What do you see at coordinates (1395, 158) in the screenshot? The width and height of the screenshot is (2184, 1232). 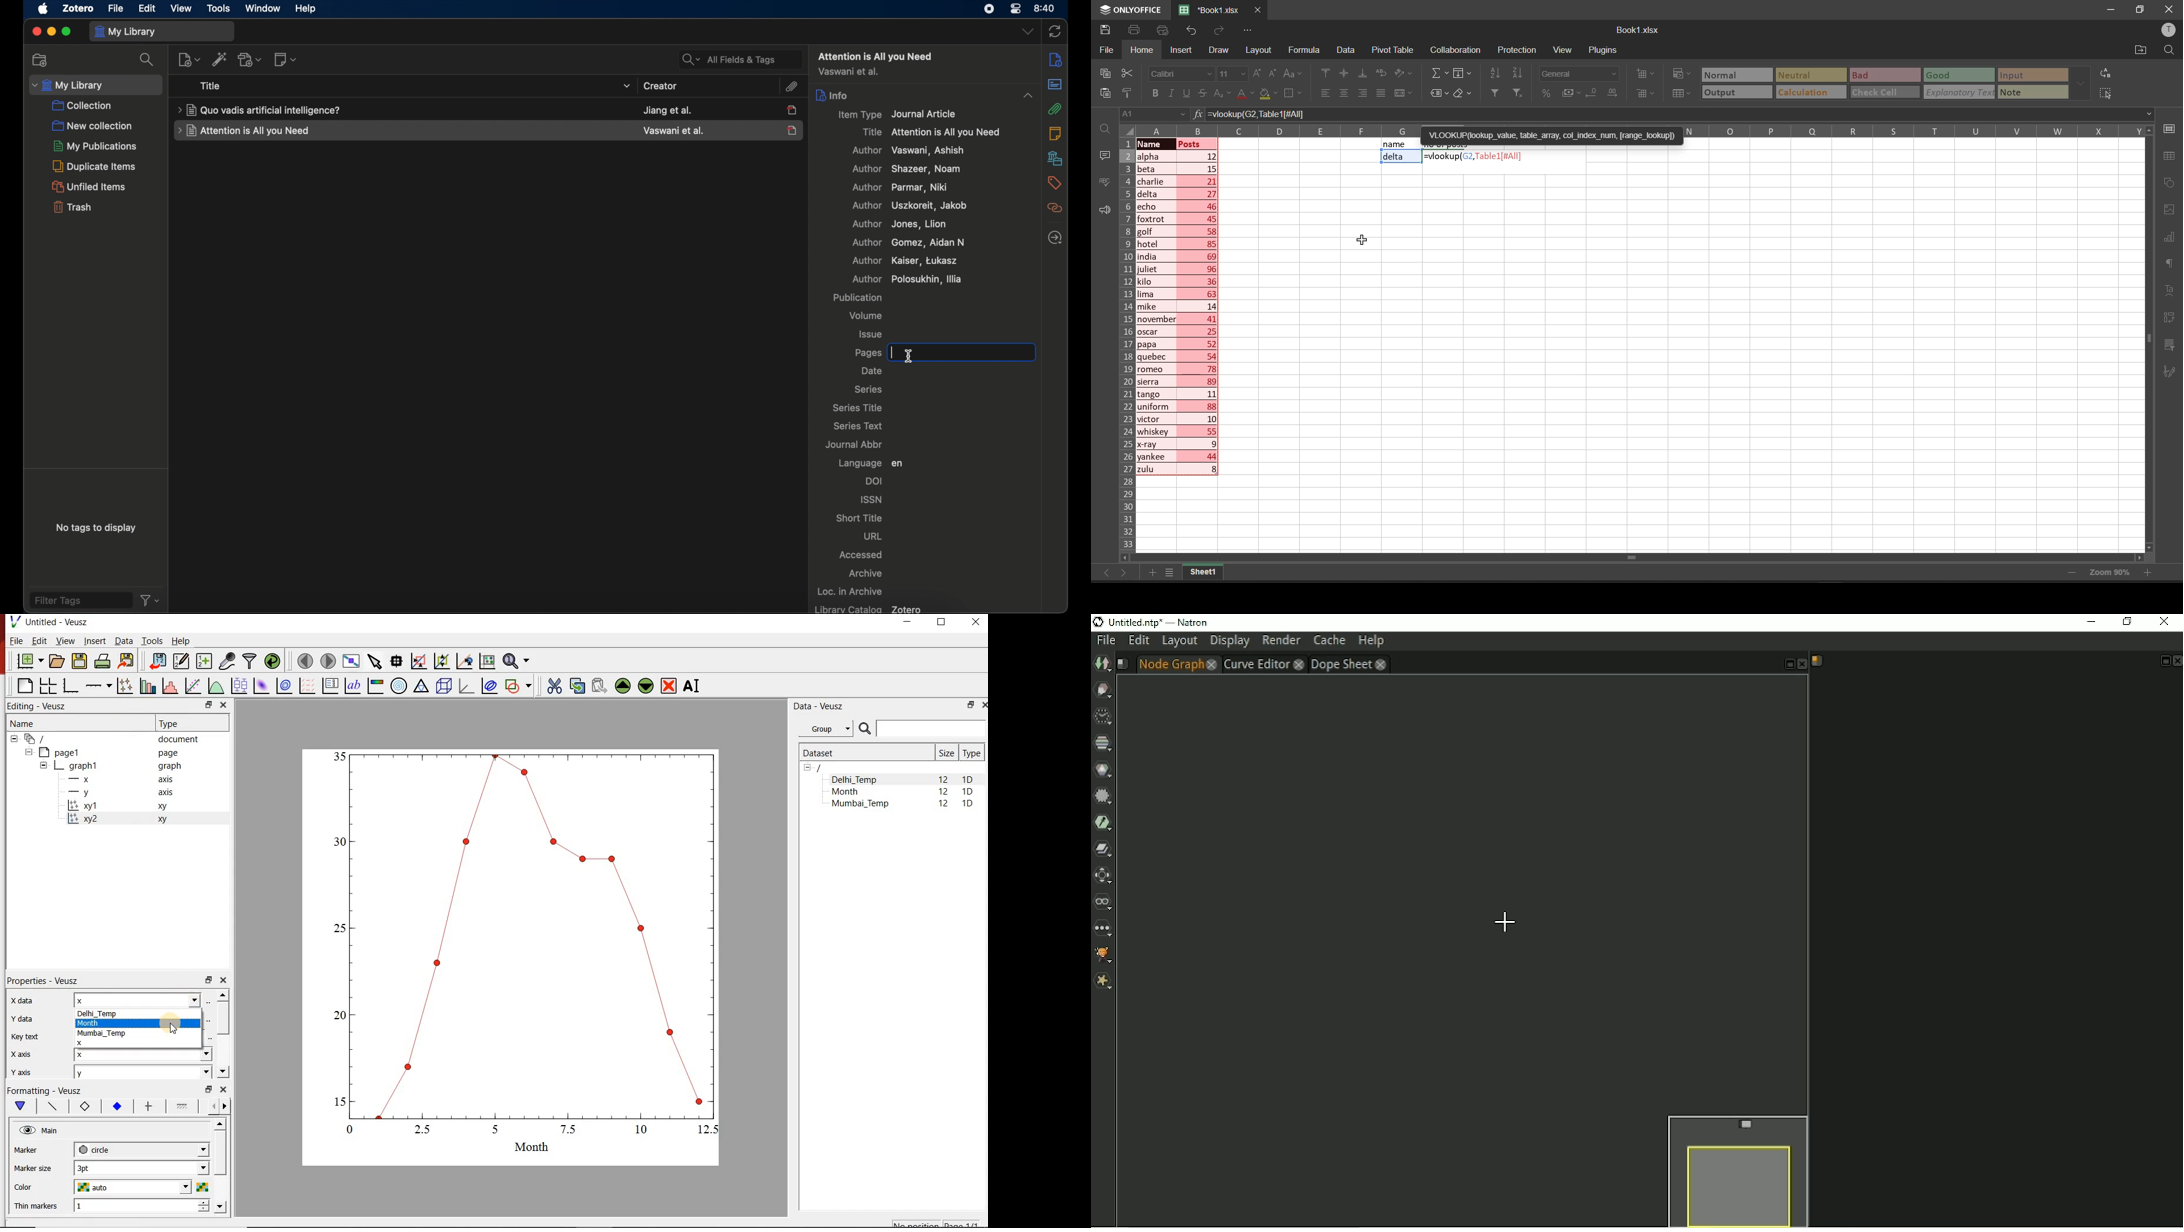 I see `delta` at bounding box center [1395, 158].